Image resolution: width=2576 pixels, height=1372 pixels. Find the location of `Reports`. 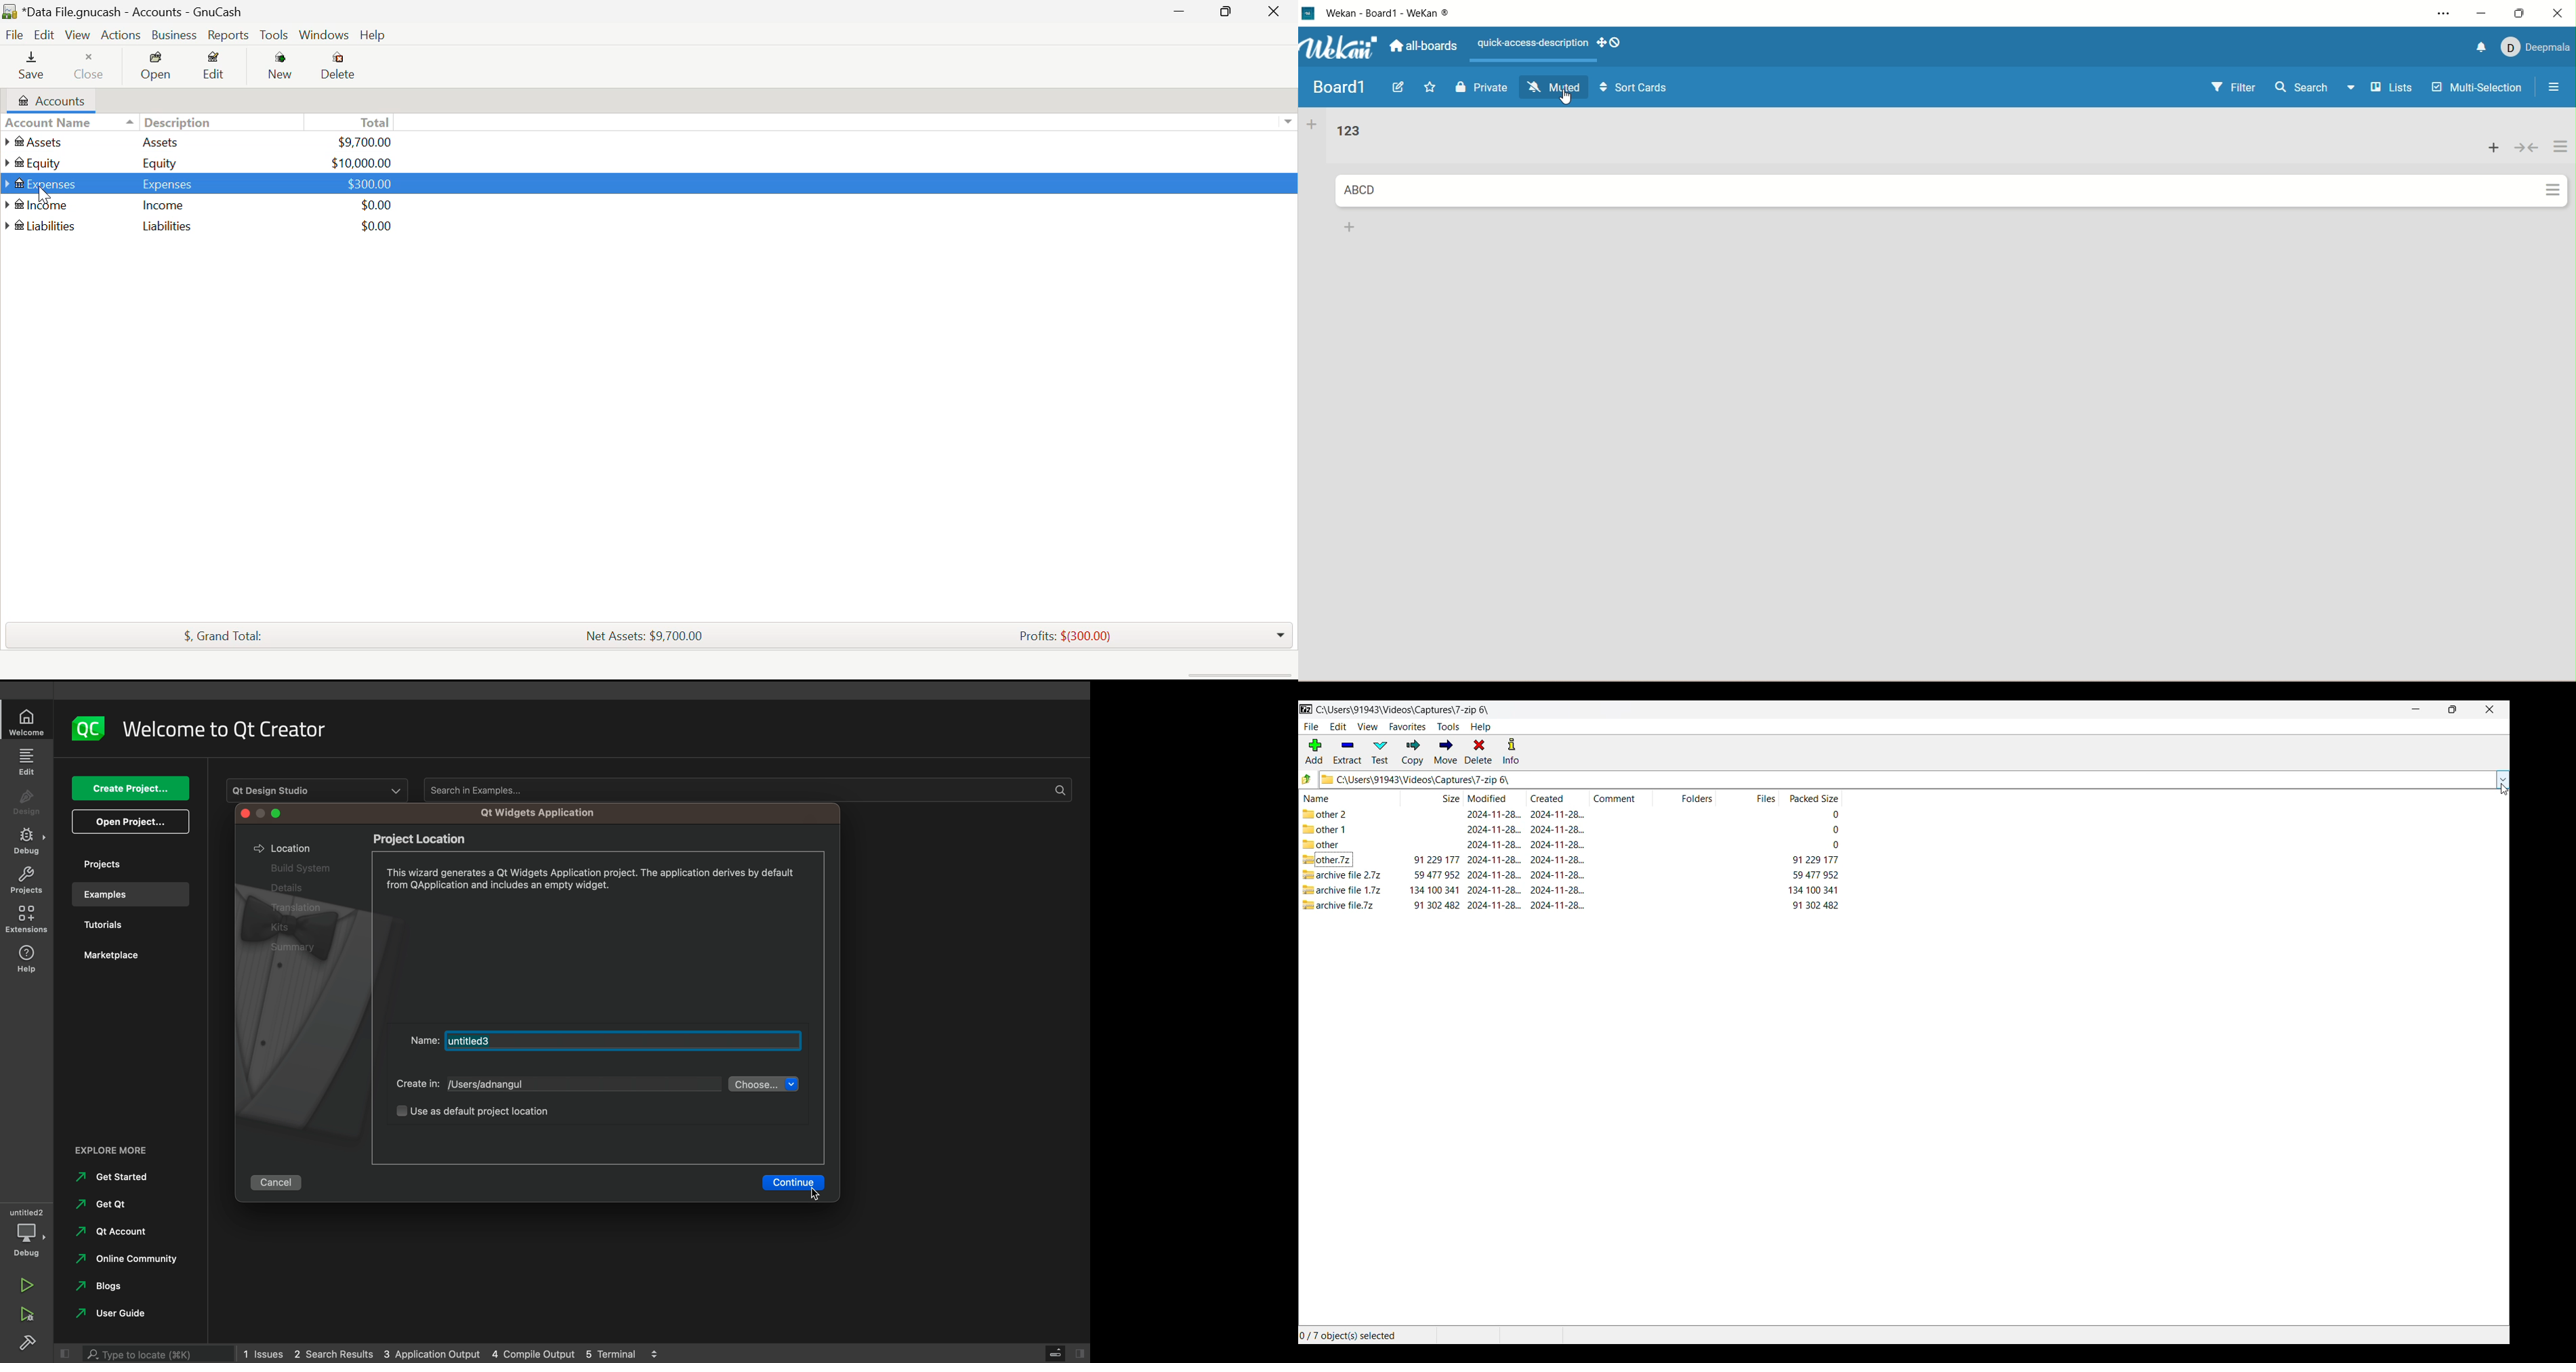

Reports is located at coordinates (230, 36).